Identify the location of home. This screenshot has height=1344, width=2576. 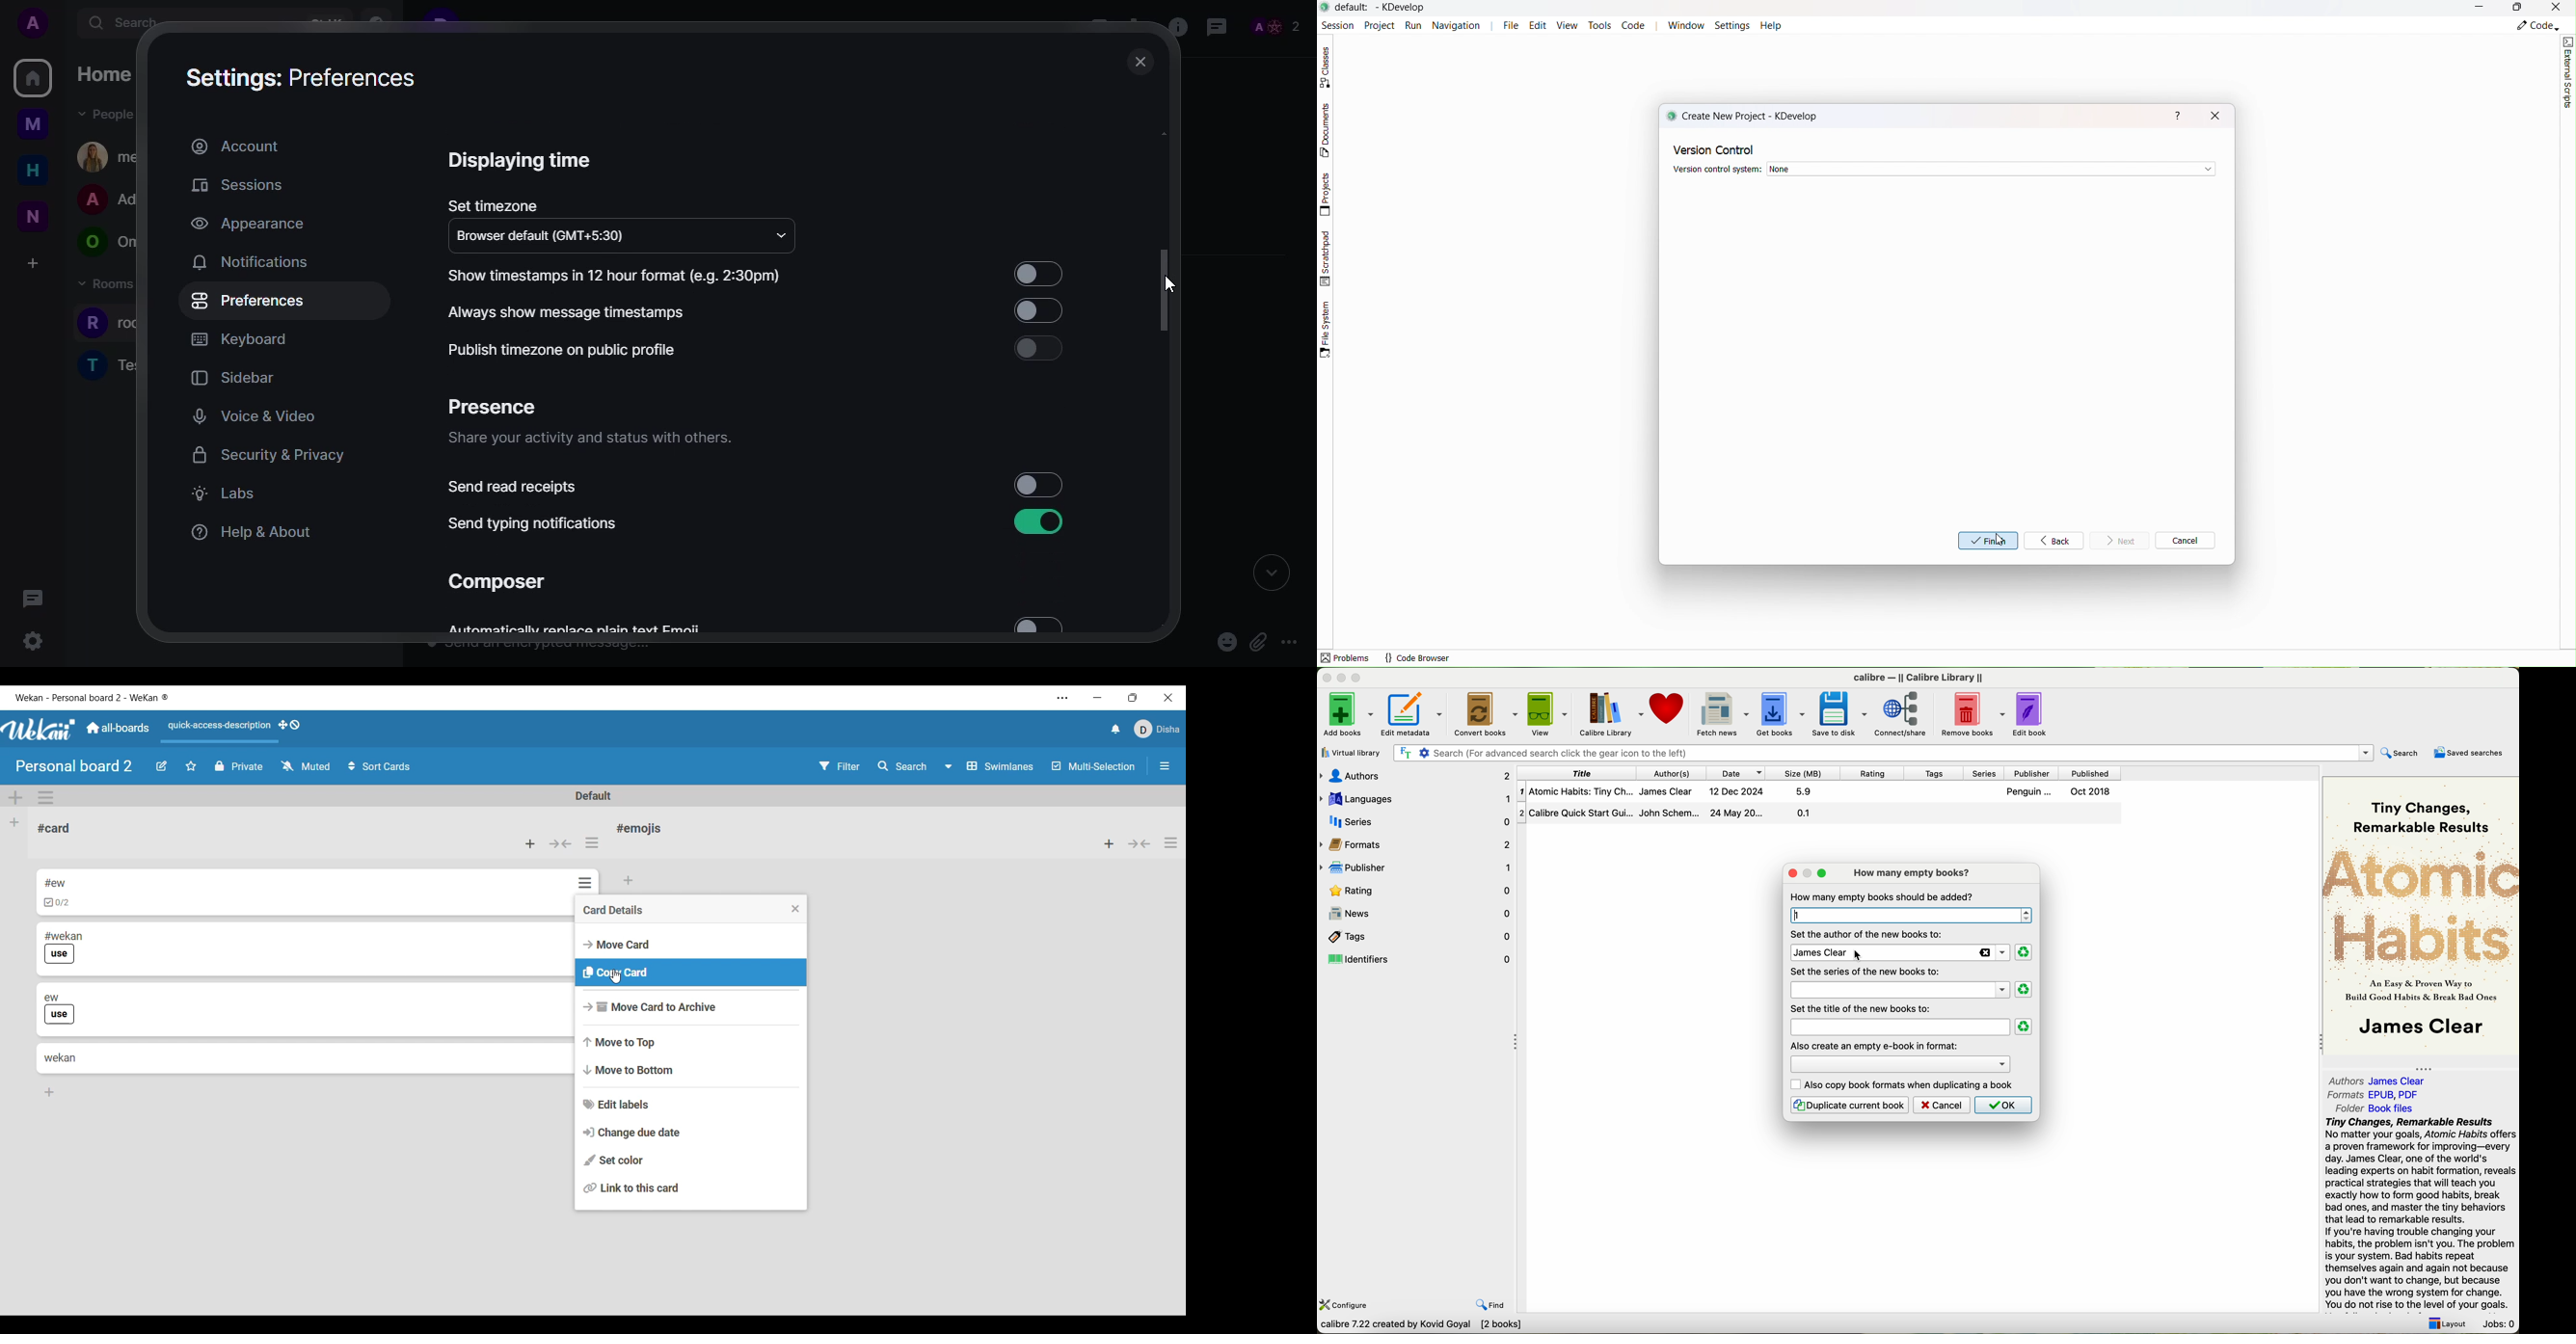
(109, 74).